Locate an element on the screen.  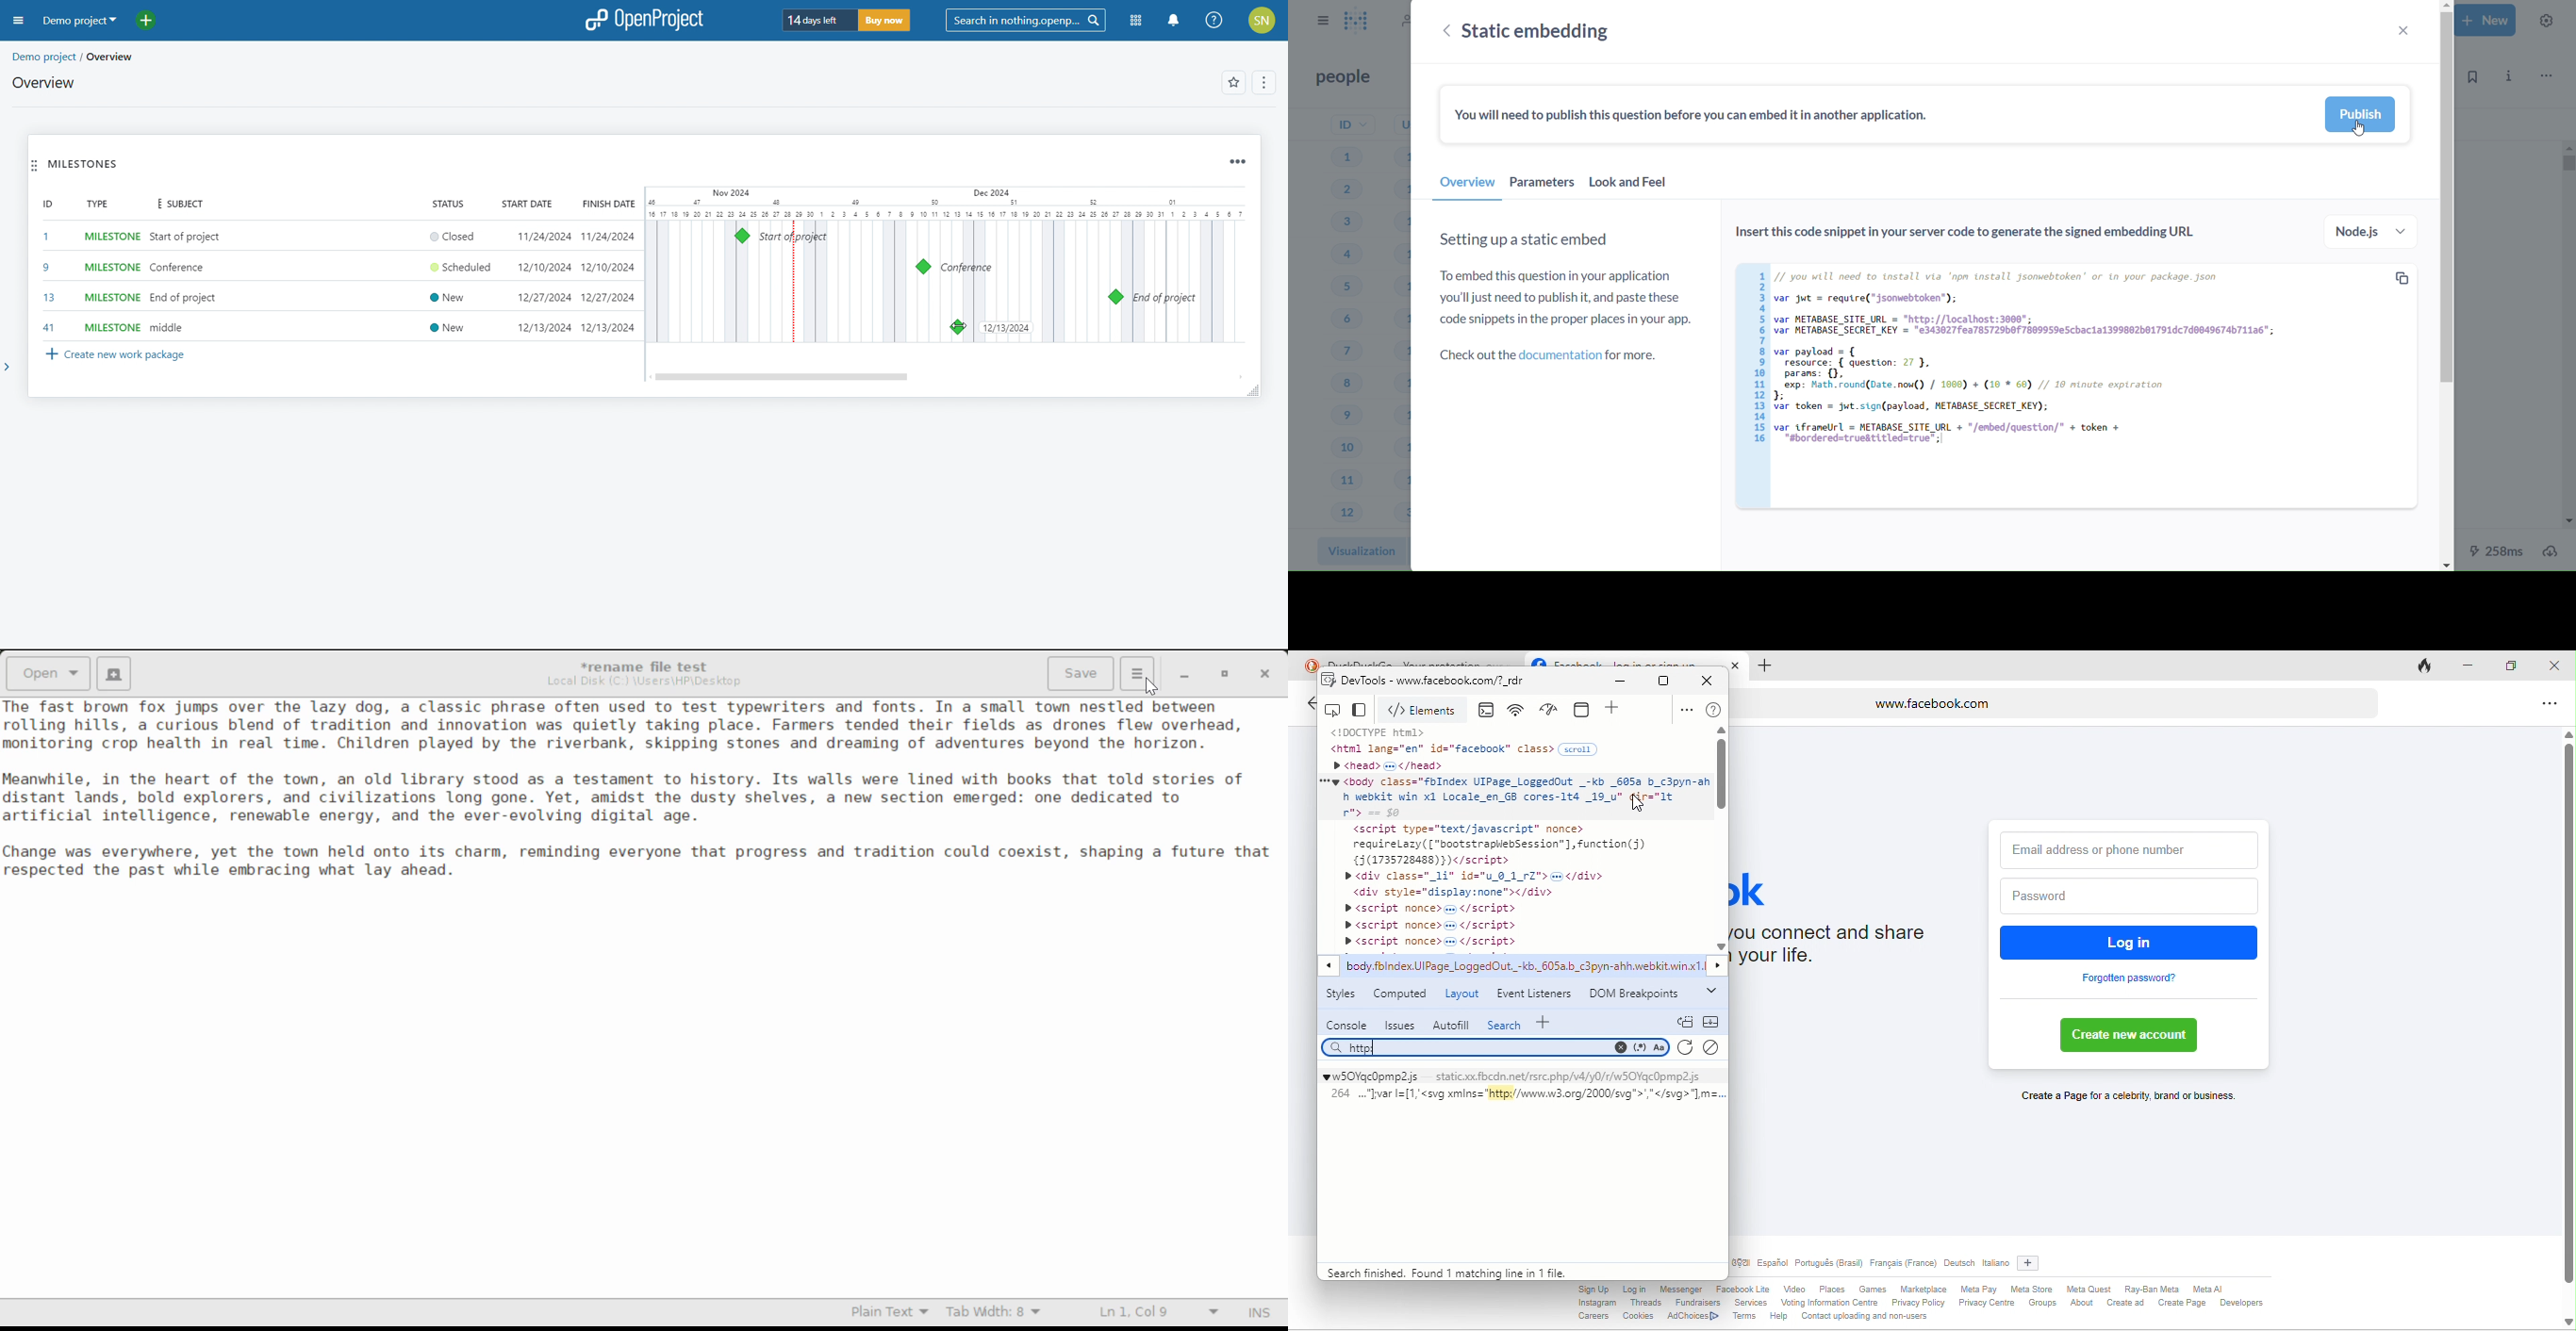
1 // you will need to tnstall via 'npm install jsonwebtoken' or in your package.json
2

3 var jut = require("jsonwebtoken");

4

5 var METABASE_SITE_URL = "http://localhost:3008";

6 var METABASE_SECRET_KEY = "e343027fea785729b8f7809959%5cbac1a1399882b01791dc7d0049674b711a6" ;
7

8 var payload = {

9 resource: { question: 27 },

16 params: {},

11 exp: Math_round(Date.now() / 1000) + (10 * 60) // 10 minute expiration

12)

13 var token = jwt_sign(payload, METABASE_SECRET KEY):

14

15 var iframeUrl = METABASE_SITE URL + "/embed/question/" + token +

16  "#bordered=truestitled=true"; is located at coordinates (2049, 373).